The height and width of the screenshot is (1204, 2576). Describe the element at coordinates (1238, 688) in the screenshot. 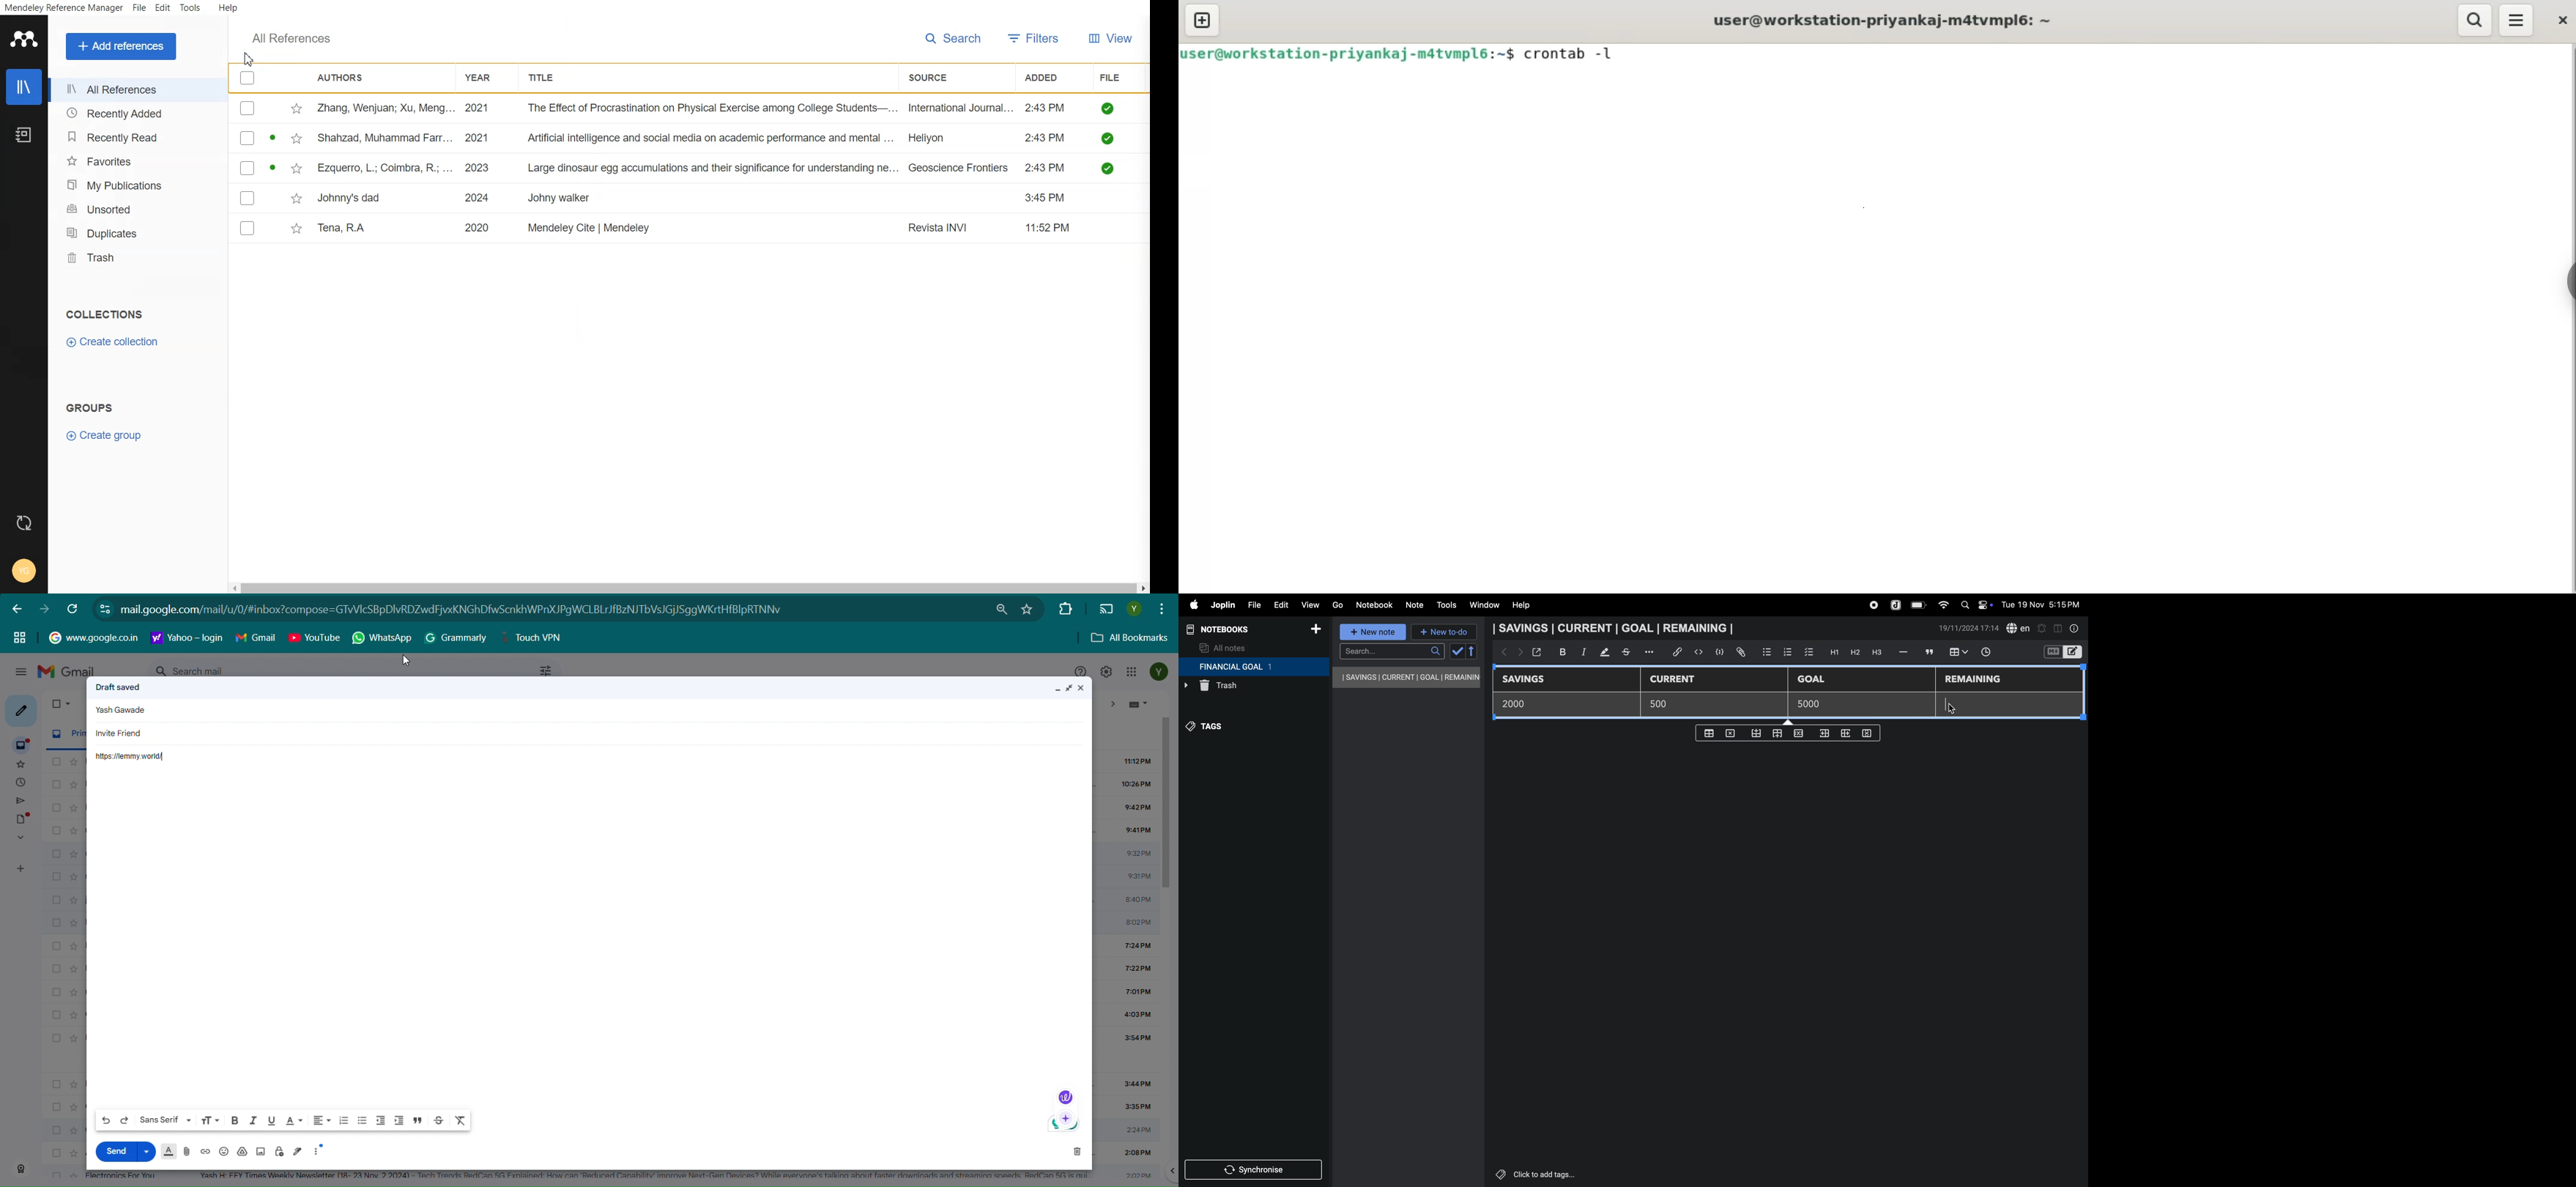

I see `trash` at that location.